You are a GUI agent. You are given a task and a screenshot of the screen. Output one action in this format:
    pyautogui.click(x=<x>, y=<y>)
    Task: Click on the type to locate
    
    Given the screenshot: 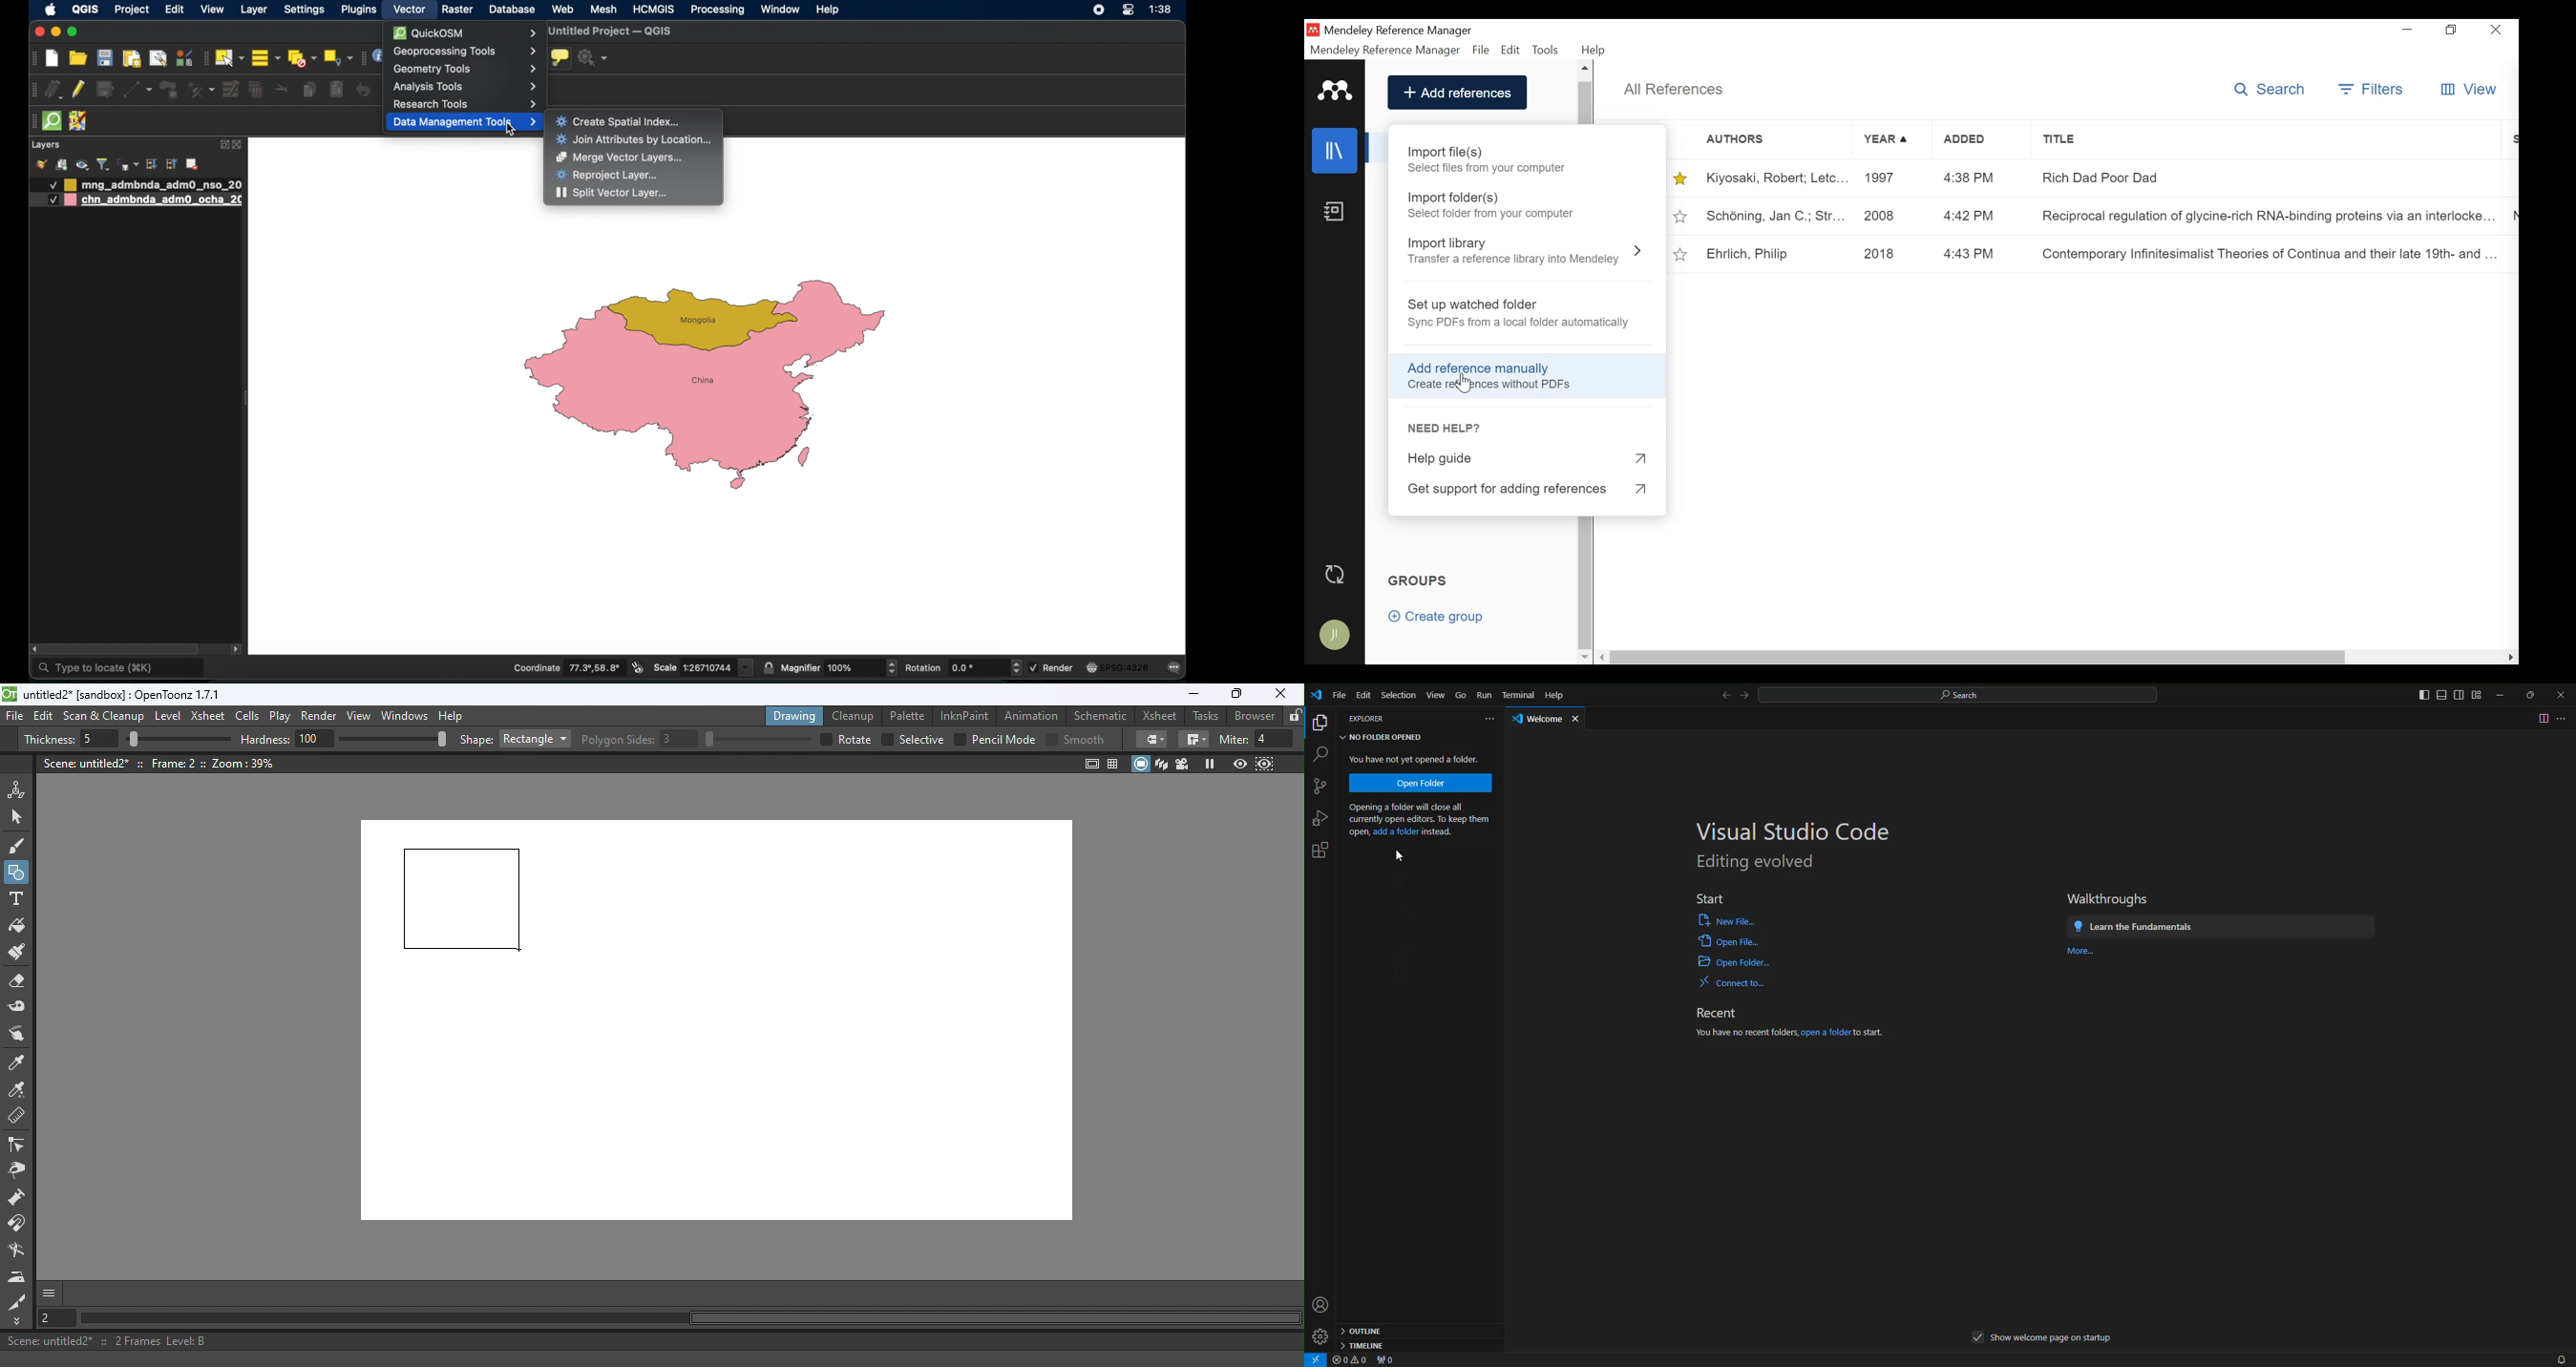 What is the action you would take?
    pyautogui.click(x=120, y=669)
    